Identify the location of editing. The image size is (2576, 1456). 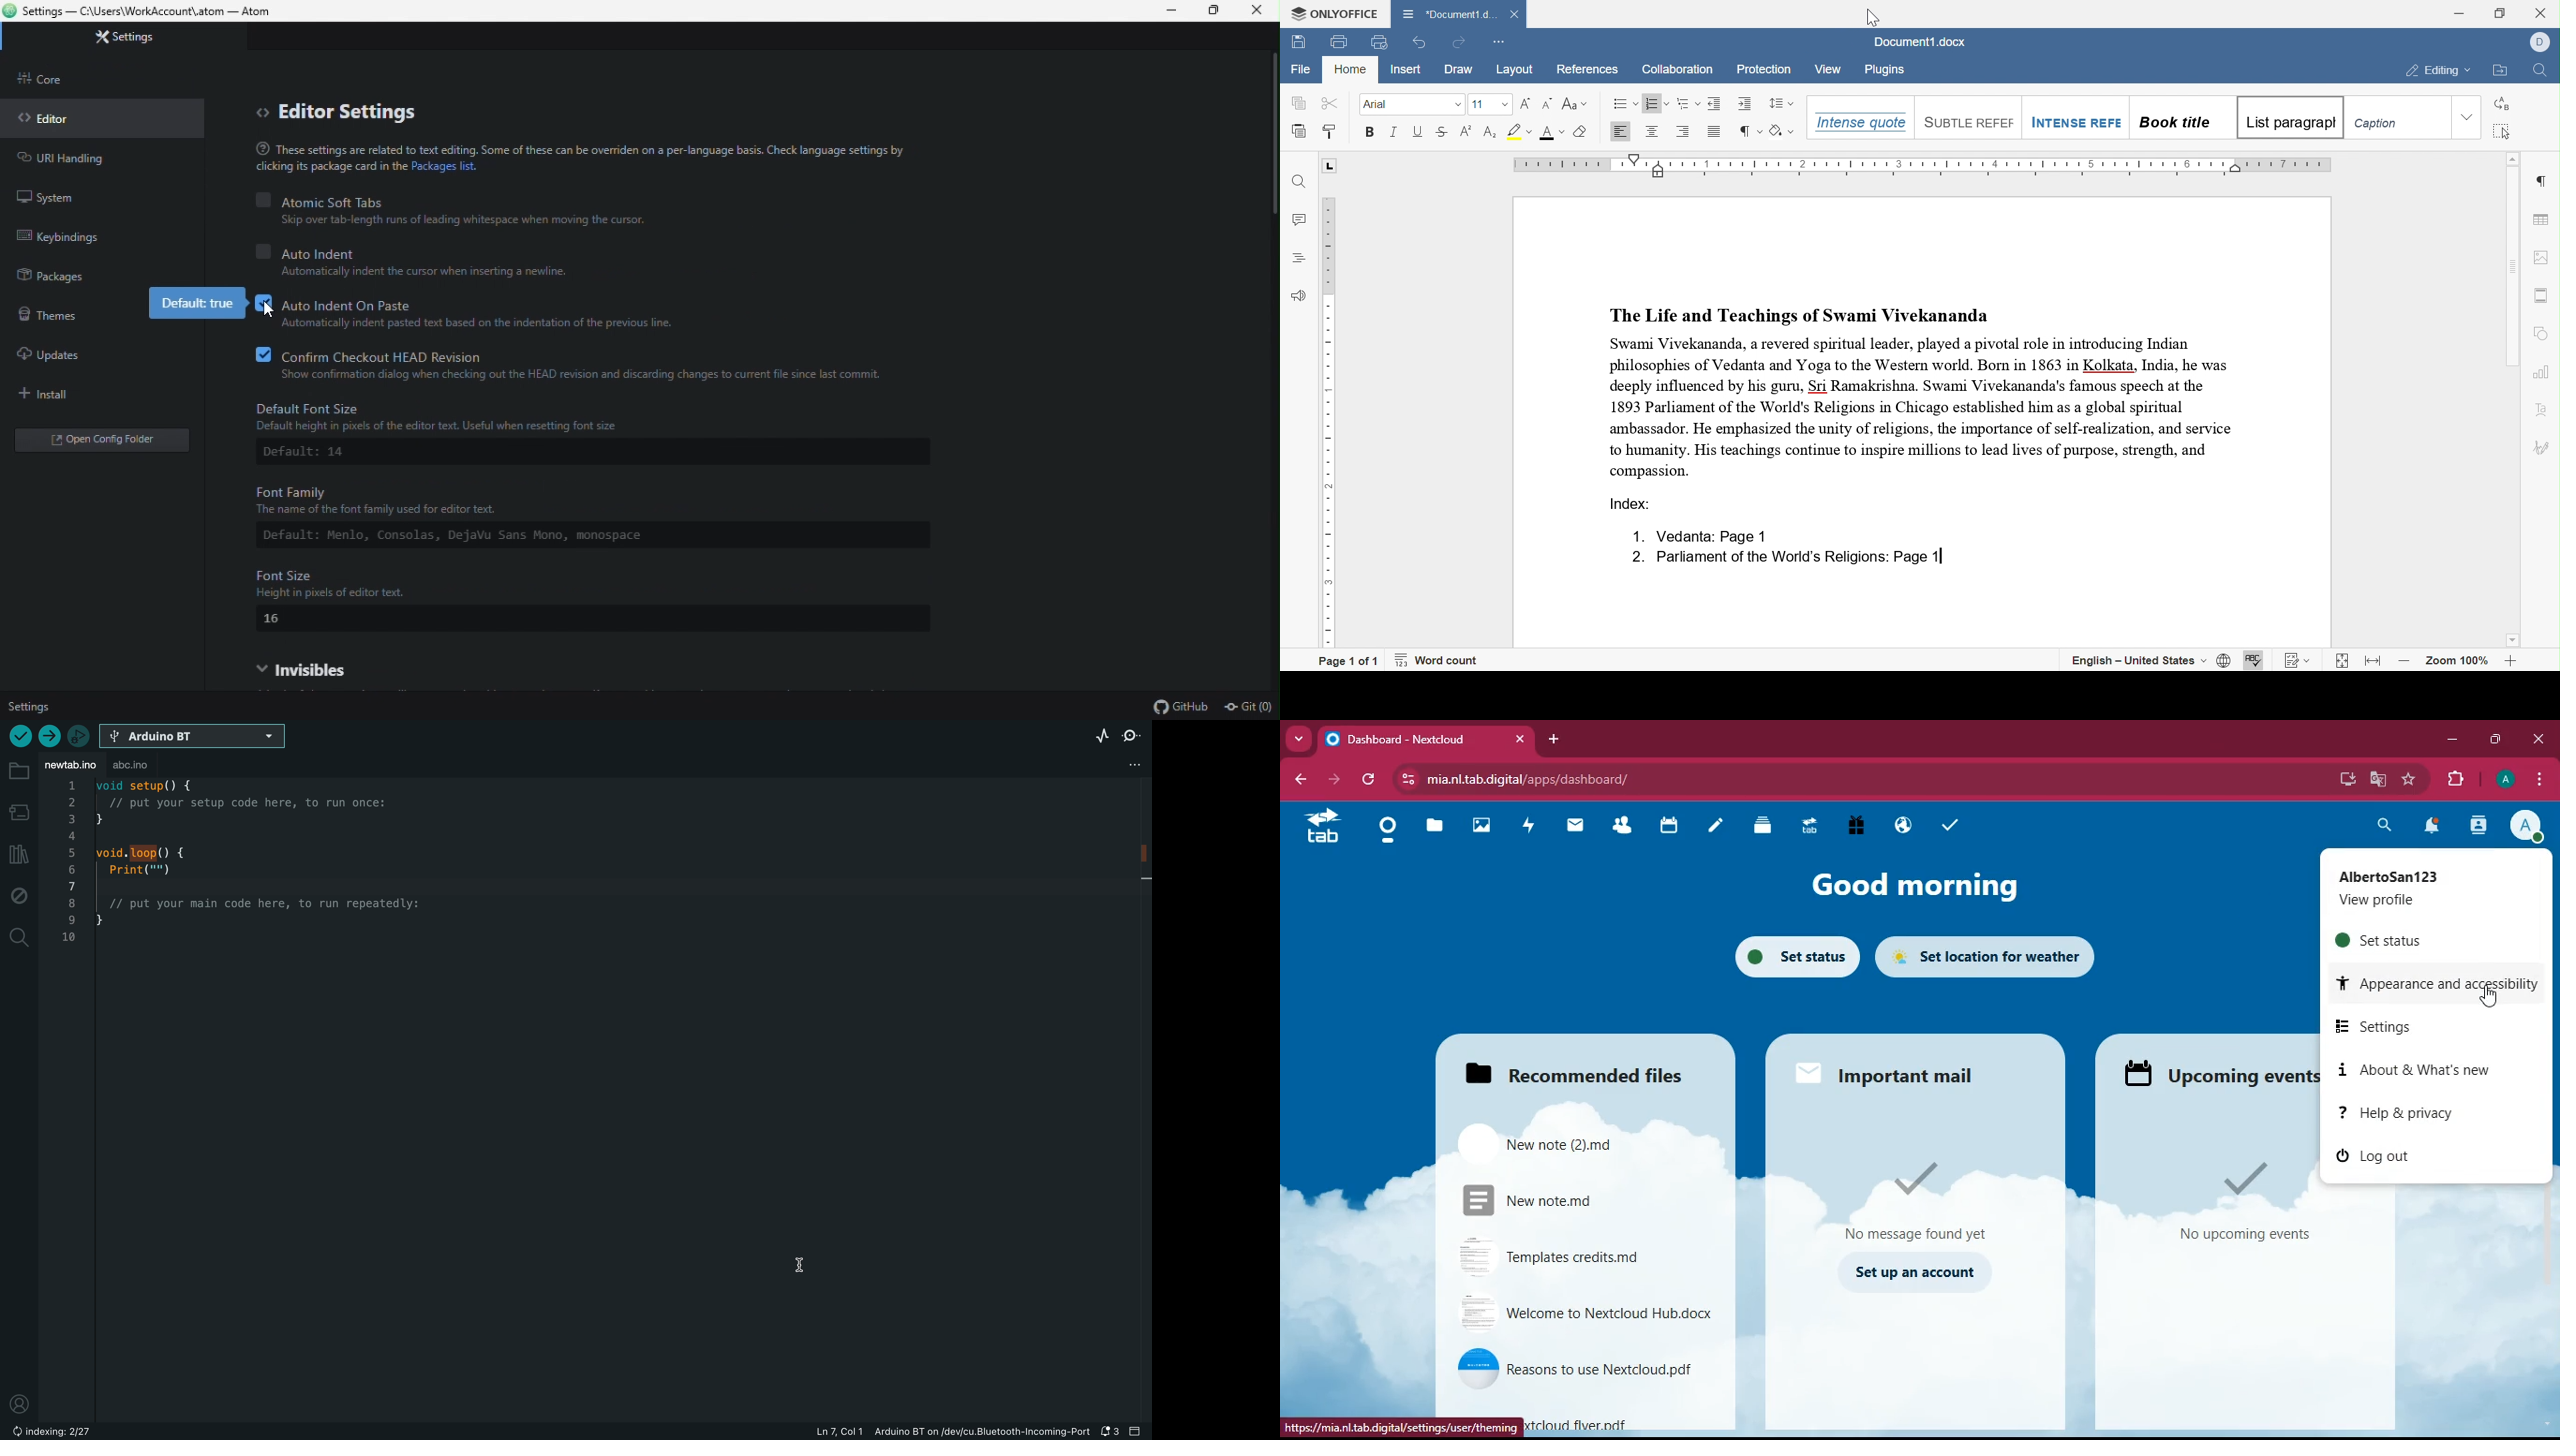
(2440, 72).